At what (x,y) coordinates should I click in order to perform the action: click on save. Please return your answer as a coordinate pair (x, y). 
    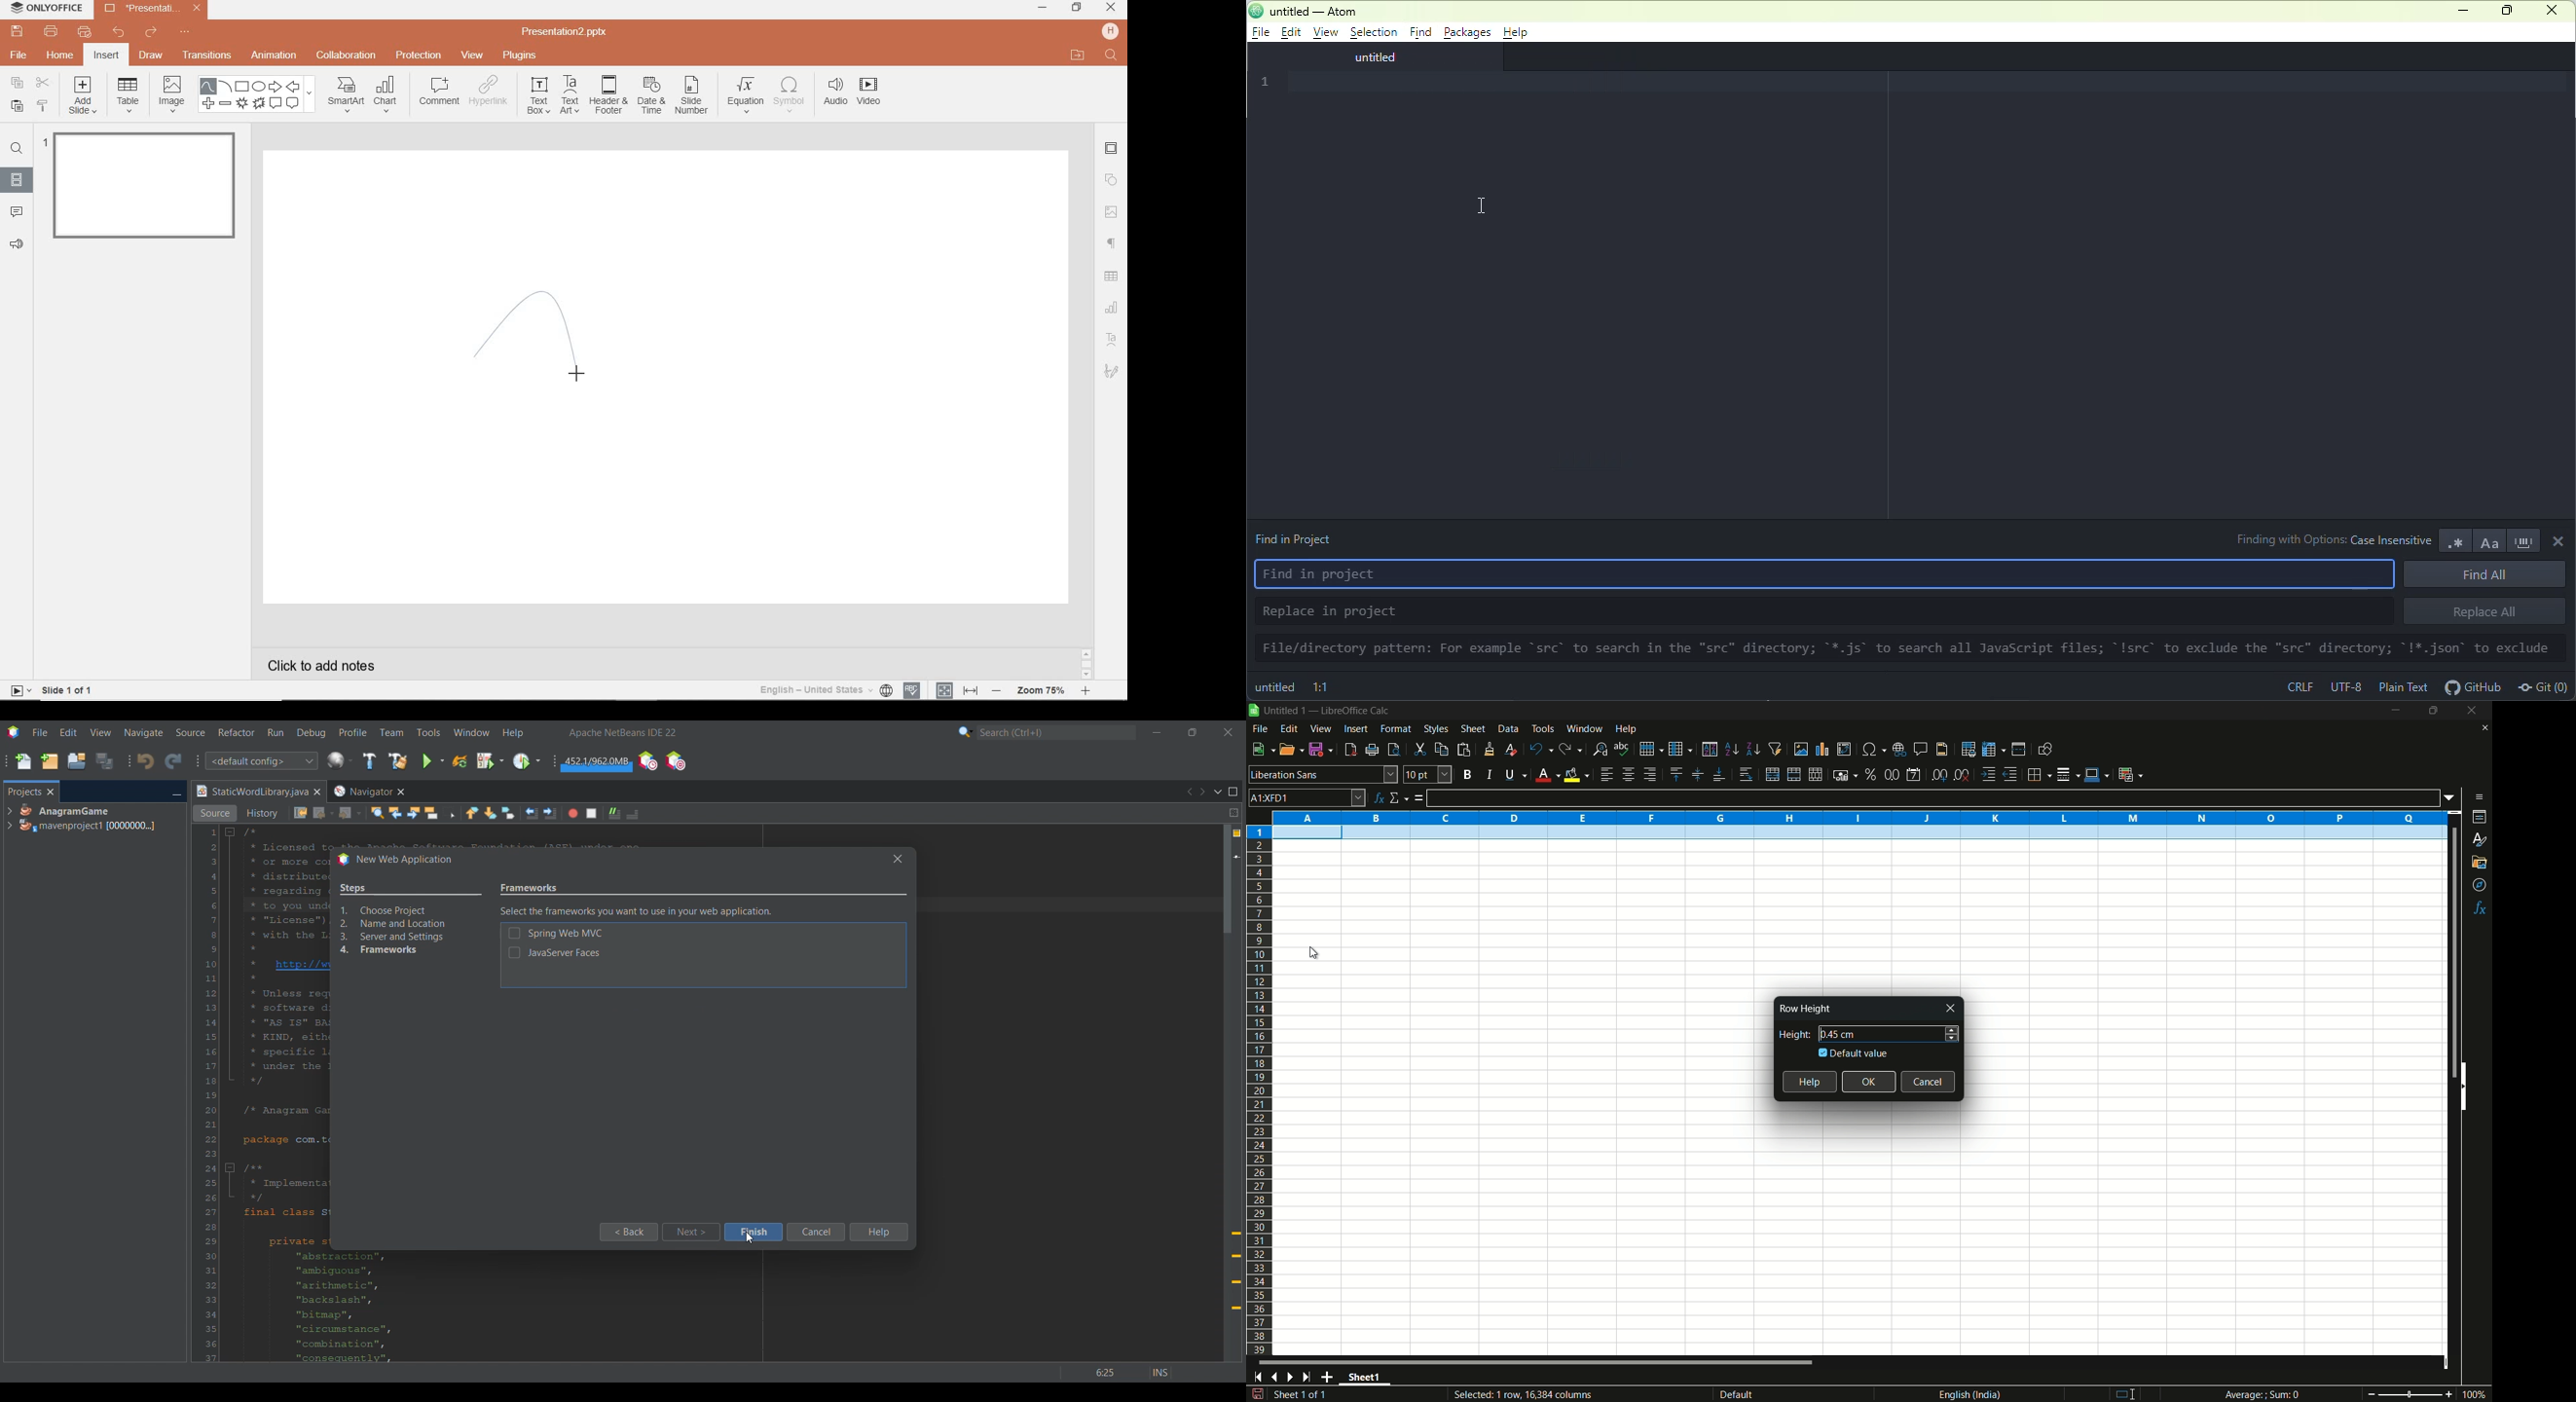
    Looking at the image, I should click on (1322, 750).